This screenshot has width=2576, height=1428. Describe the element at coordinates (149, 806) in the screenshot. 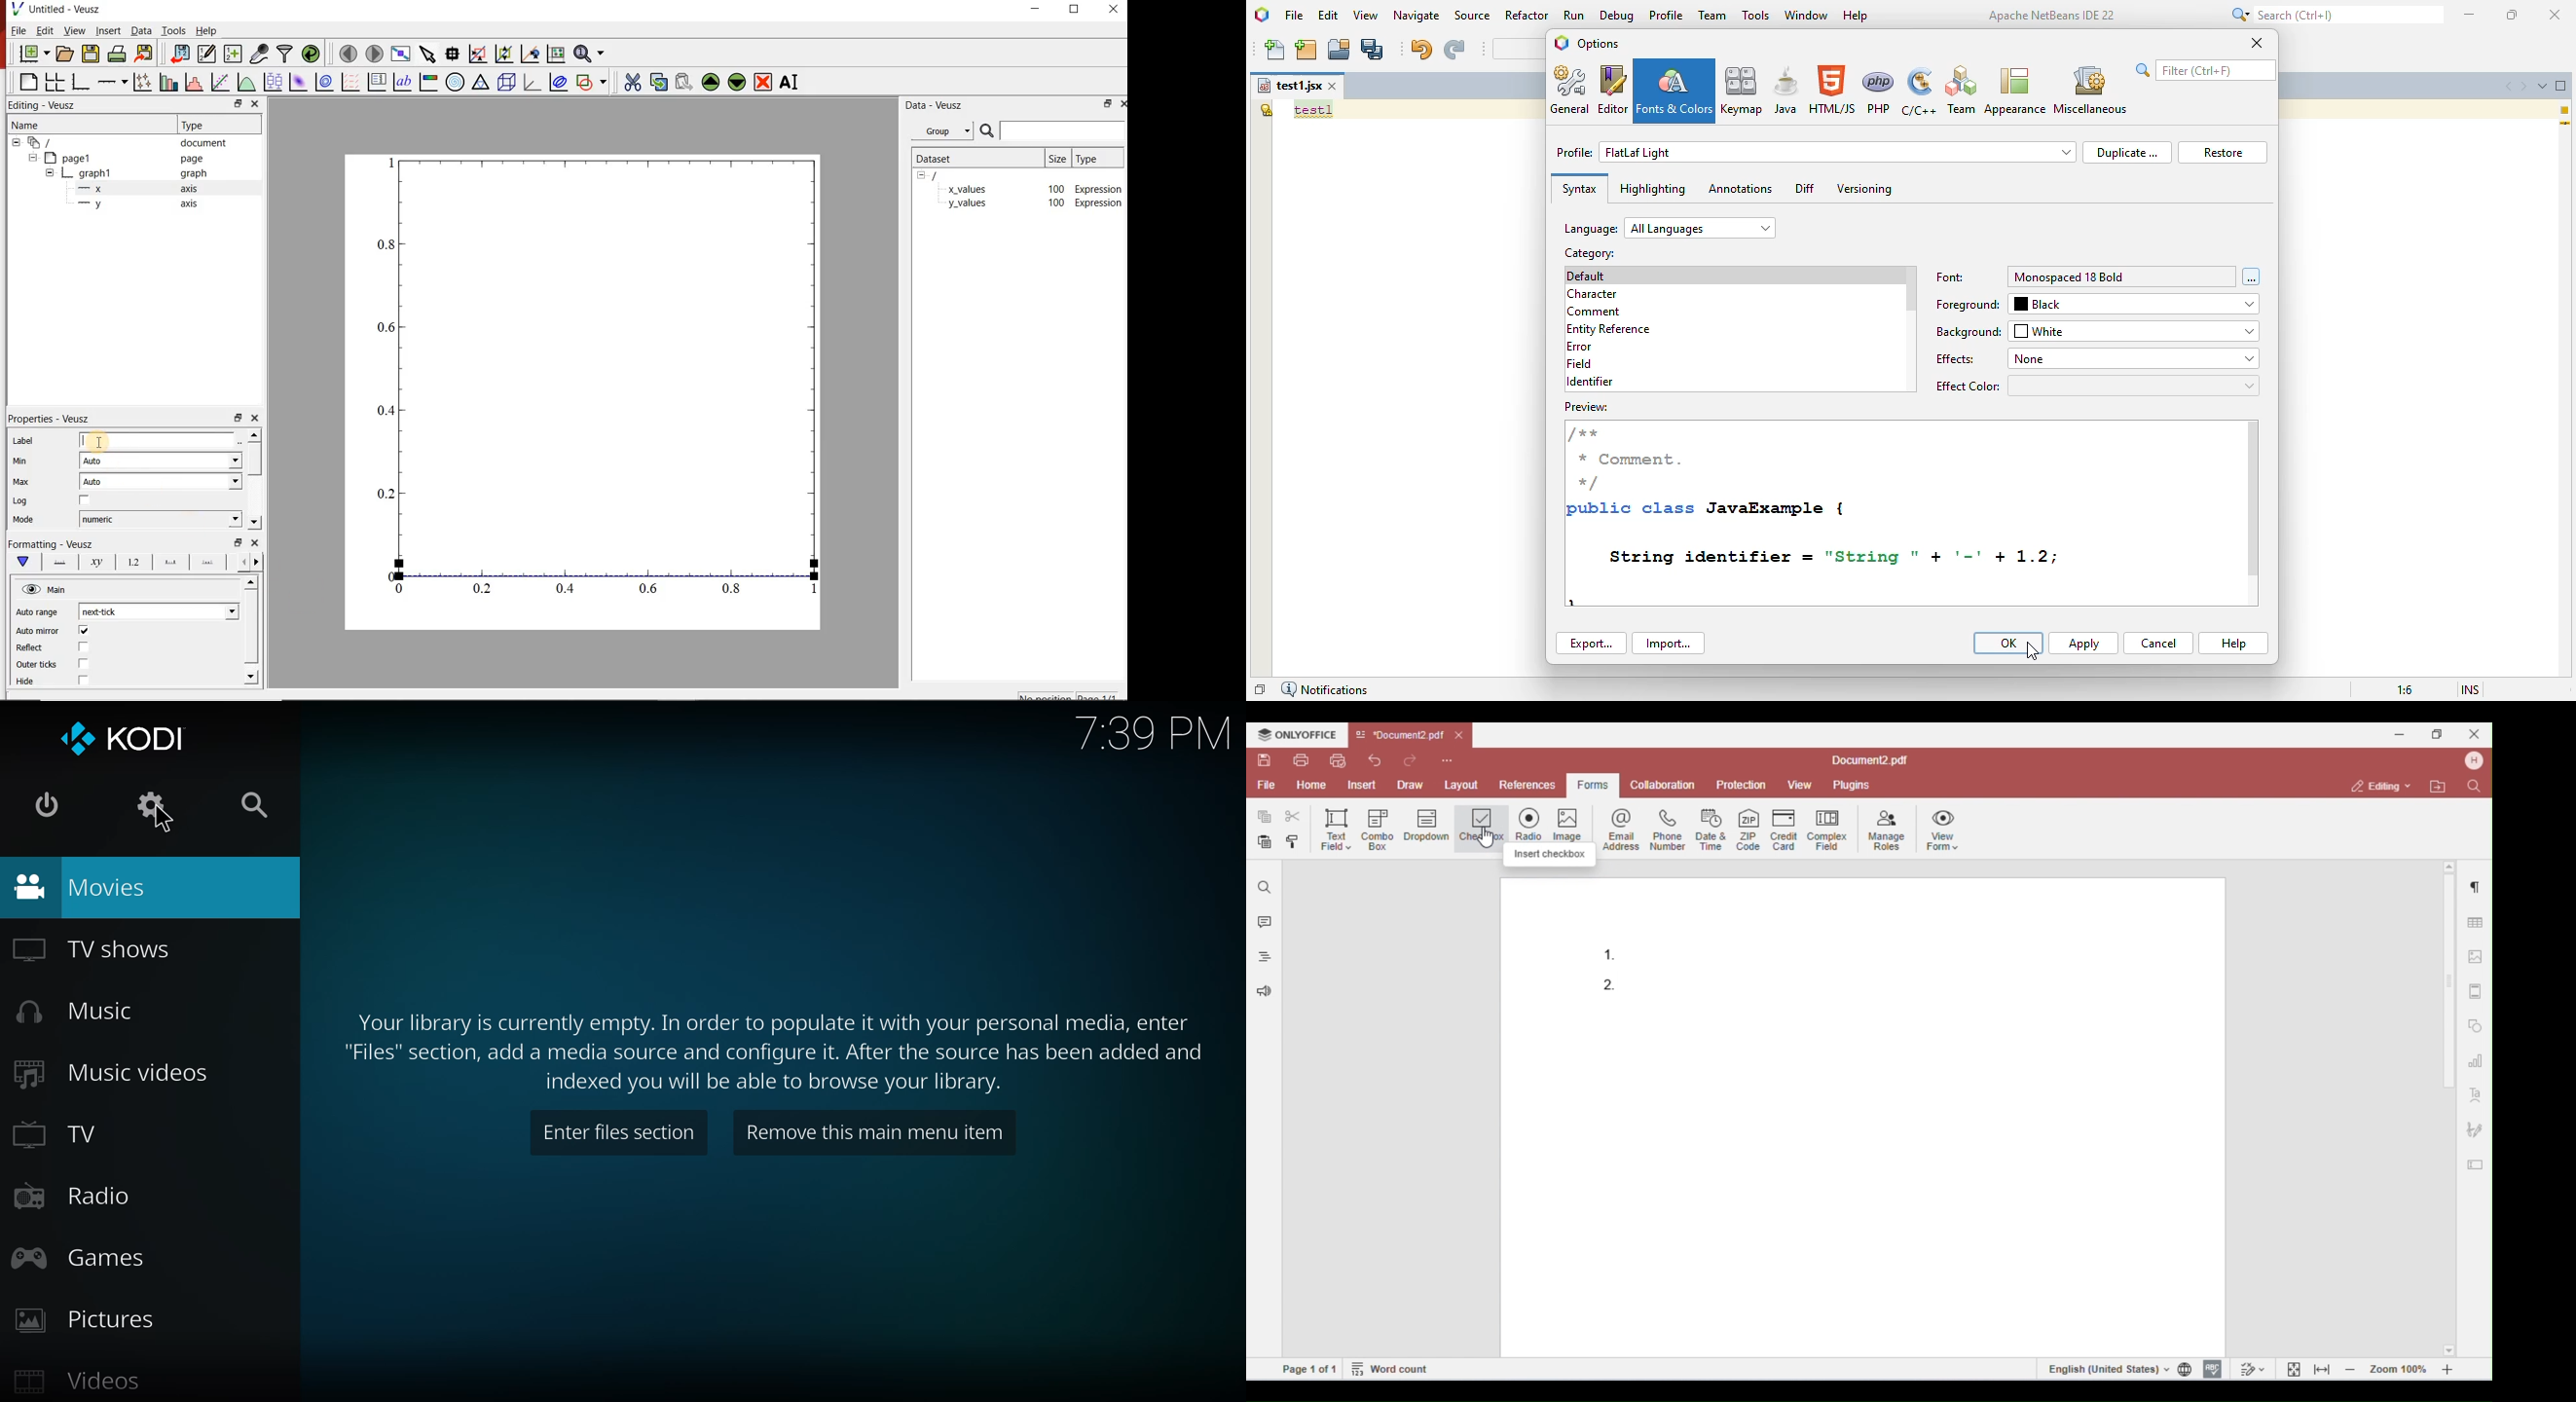

I see `settings` at that location.